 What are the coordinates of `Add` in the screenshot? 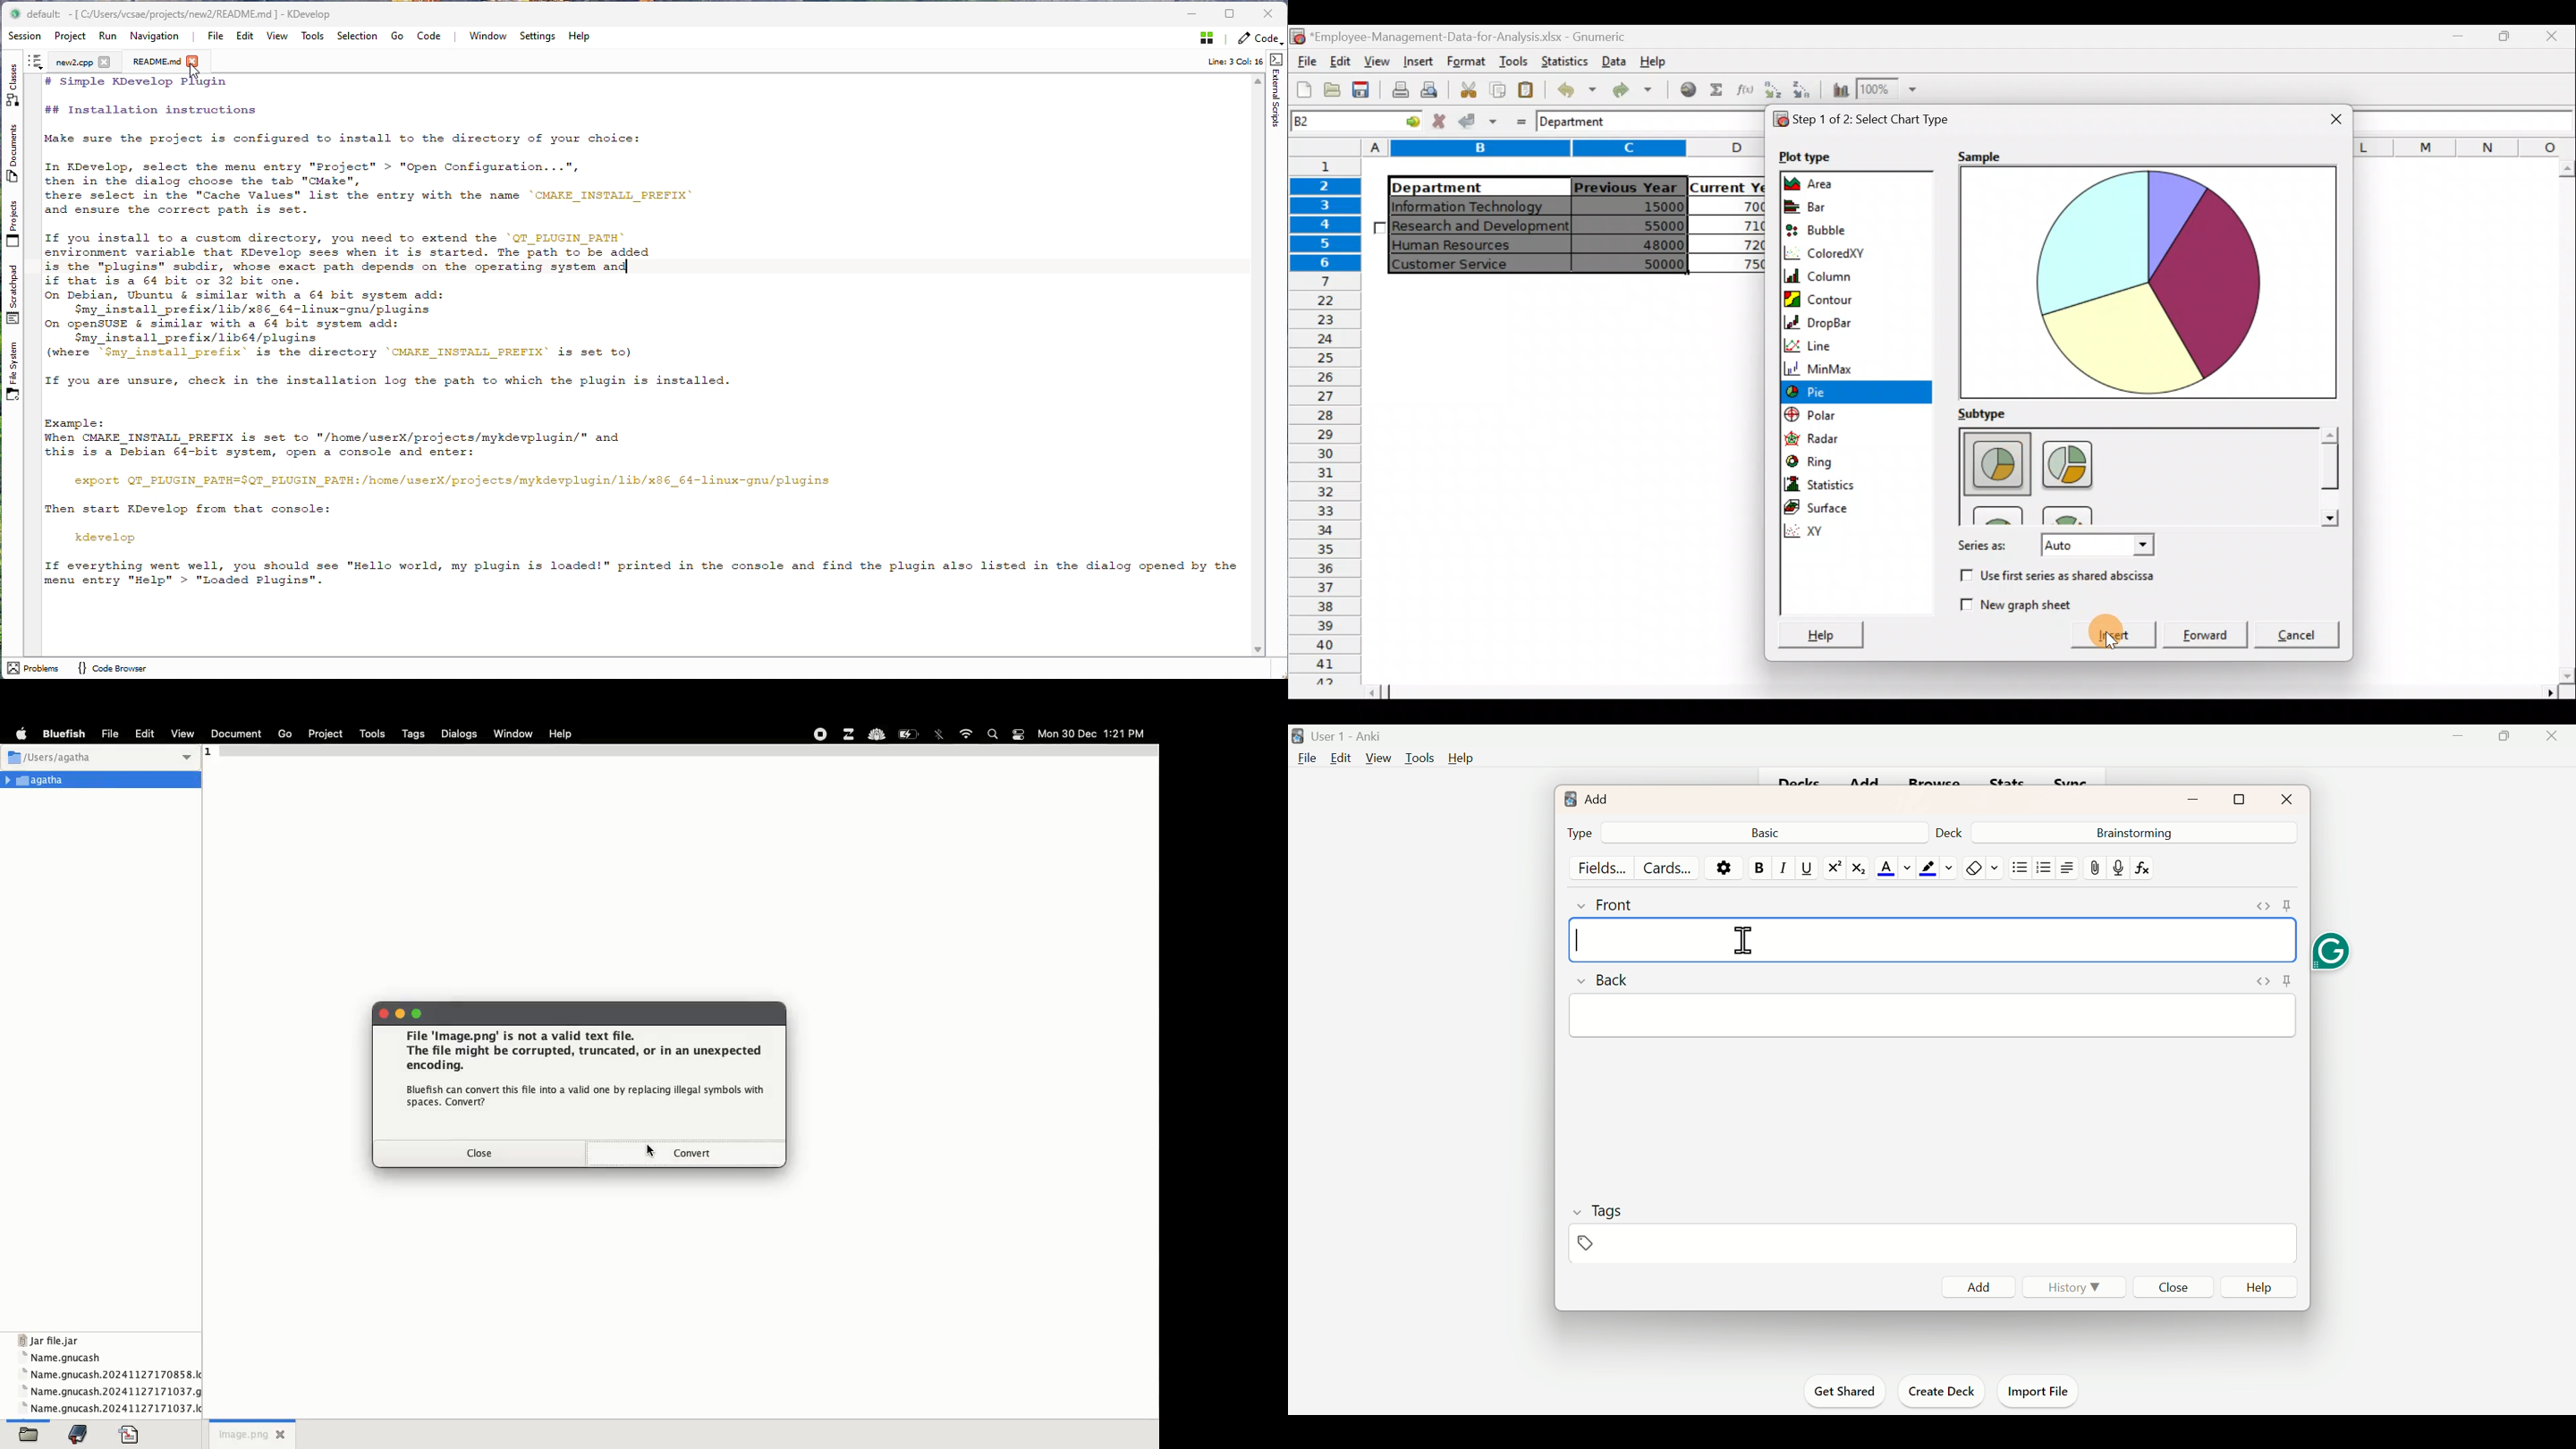 It's located at (1588, 798).